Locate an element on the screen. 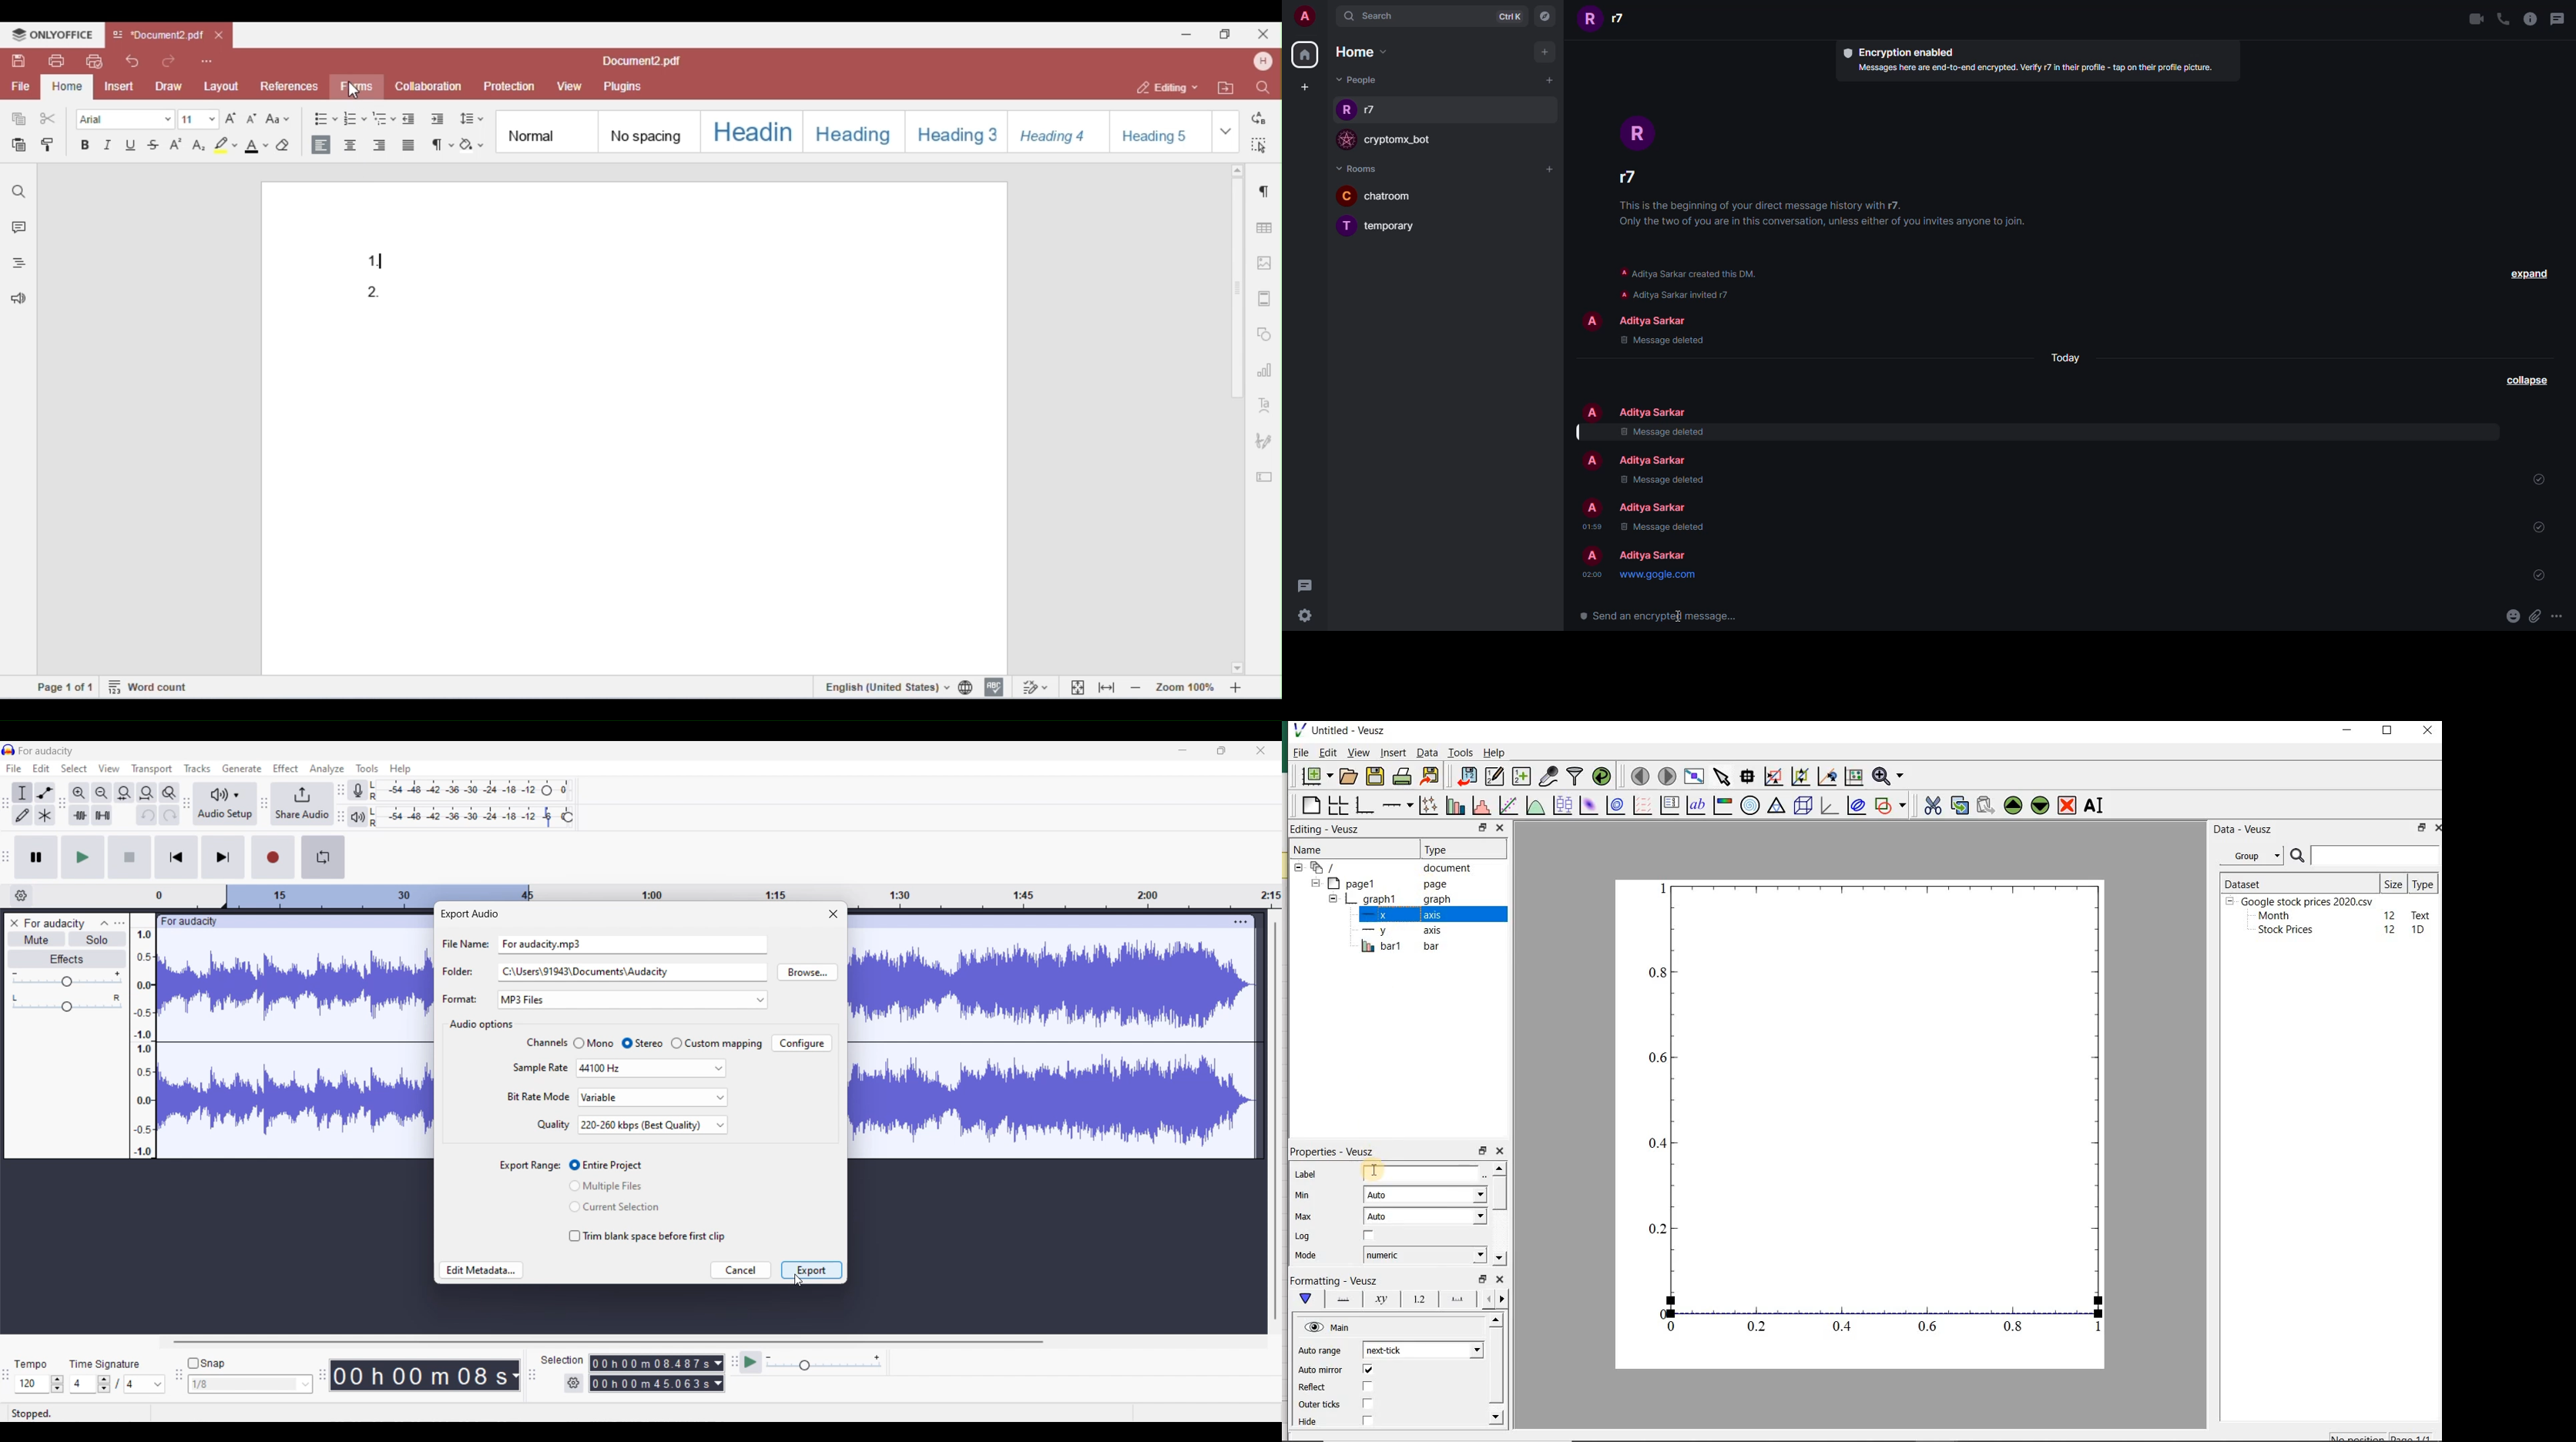 This screenshot has height=1456, width=2576. View menu is located at coordinates (109, 768).